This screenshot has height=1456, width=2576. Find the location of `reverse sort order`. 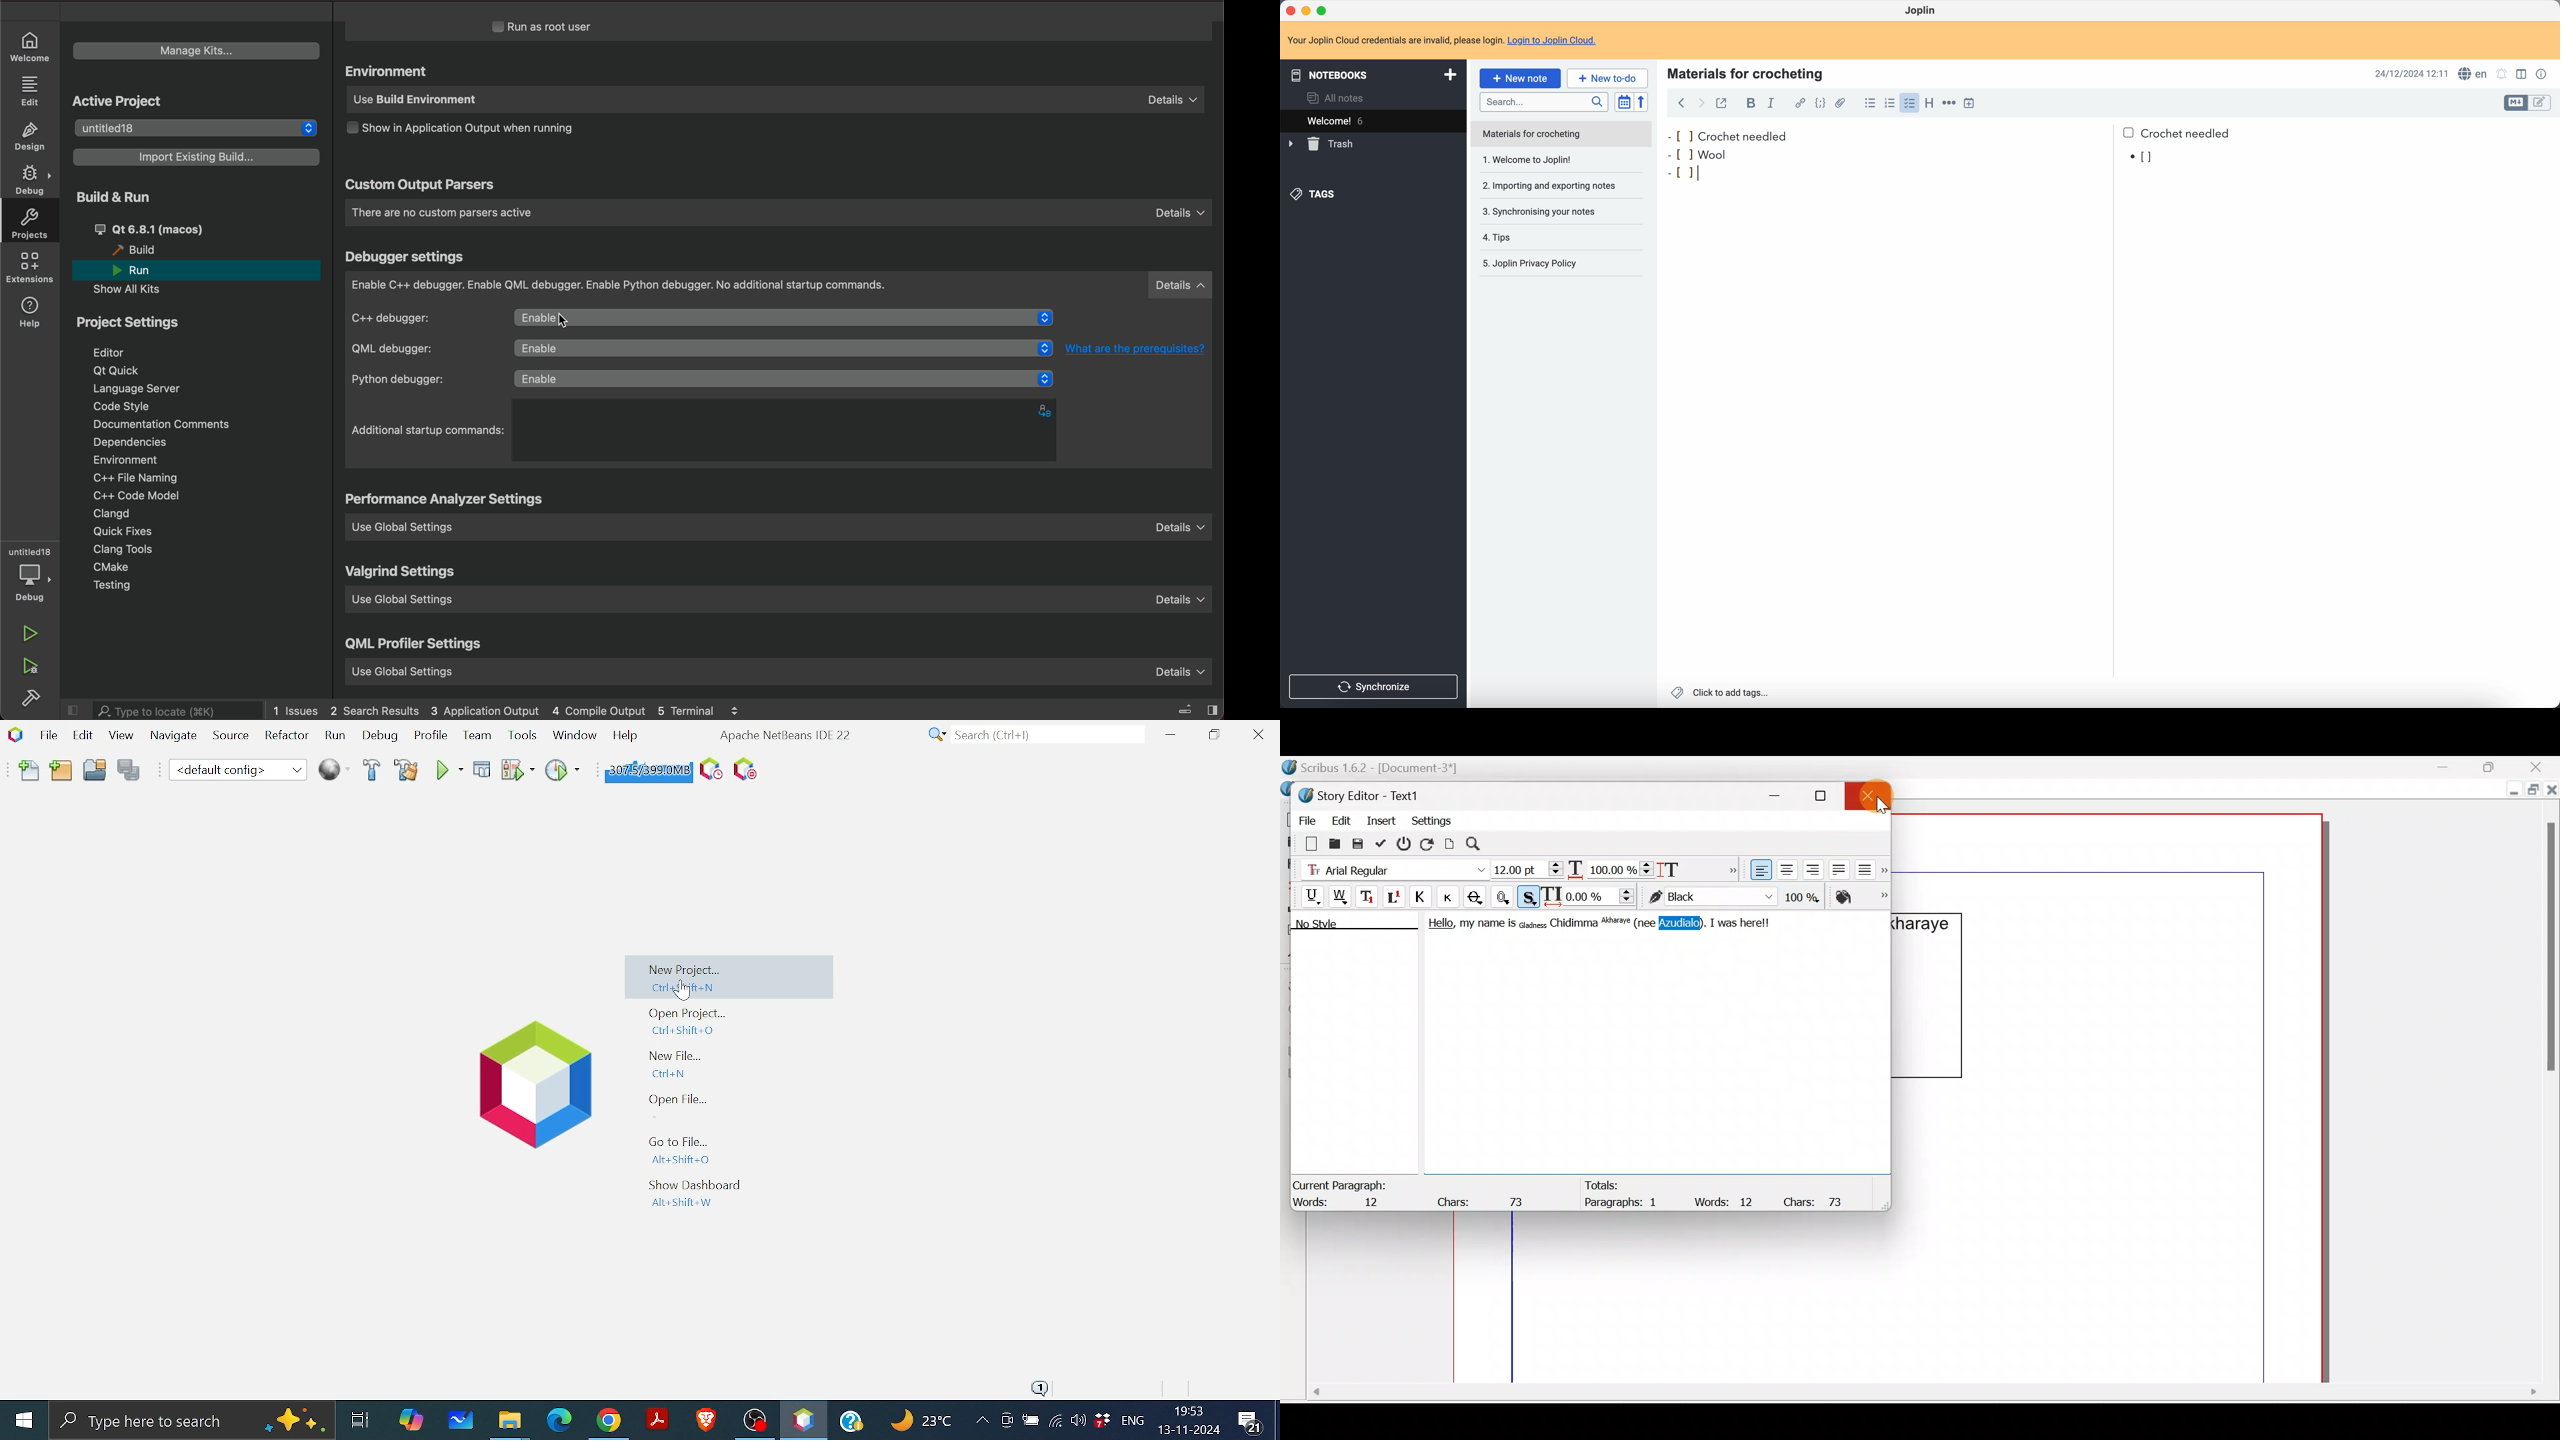

reverse sort order is located at coordinates (1643, 102).